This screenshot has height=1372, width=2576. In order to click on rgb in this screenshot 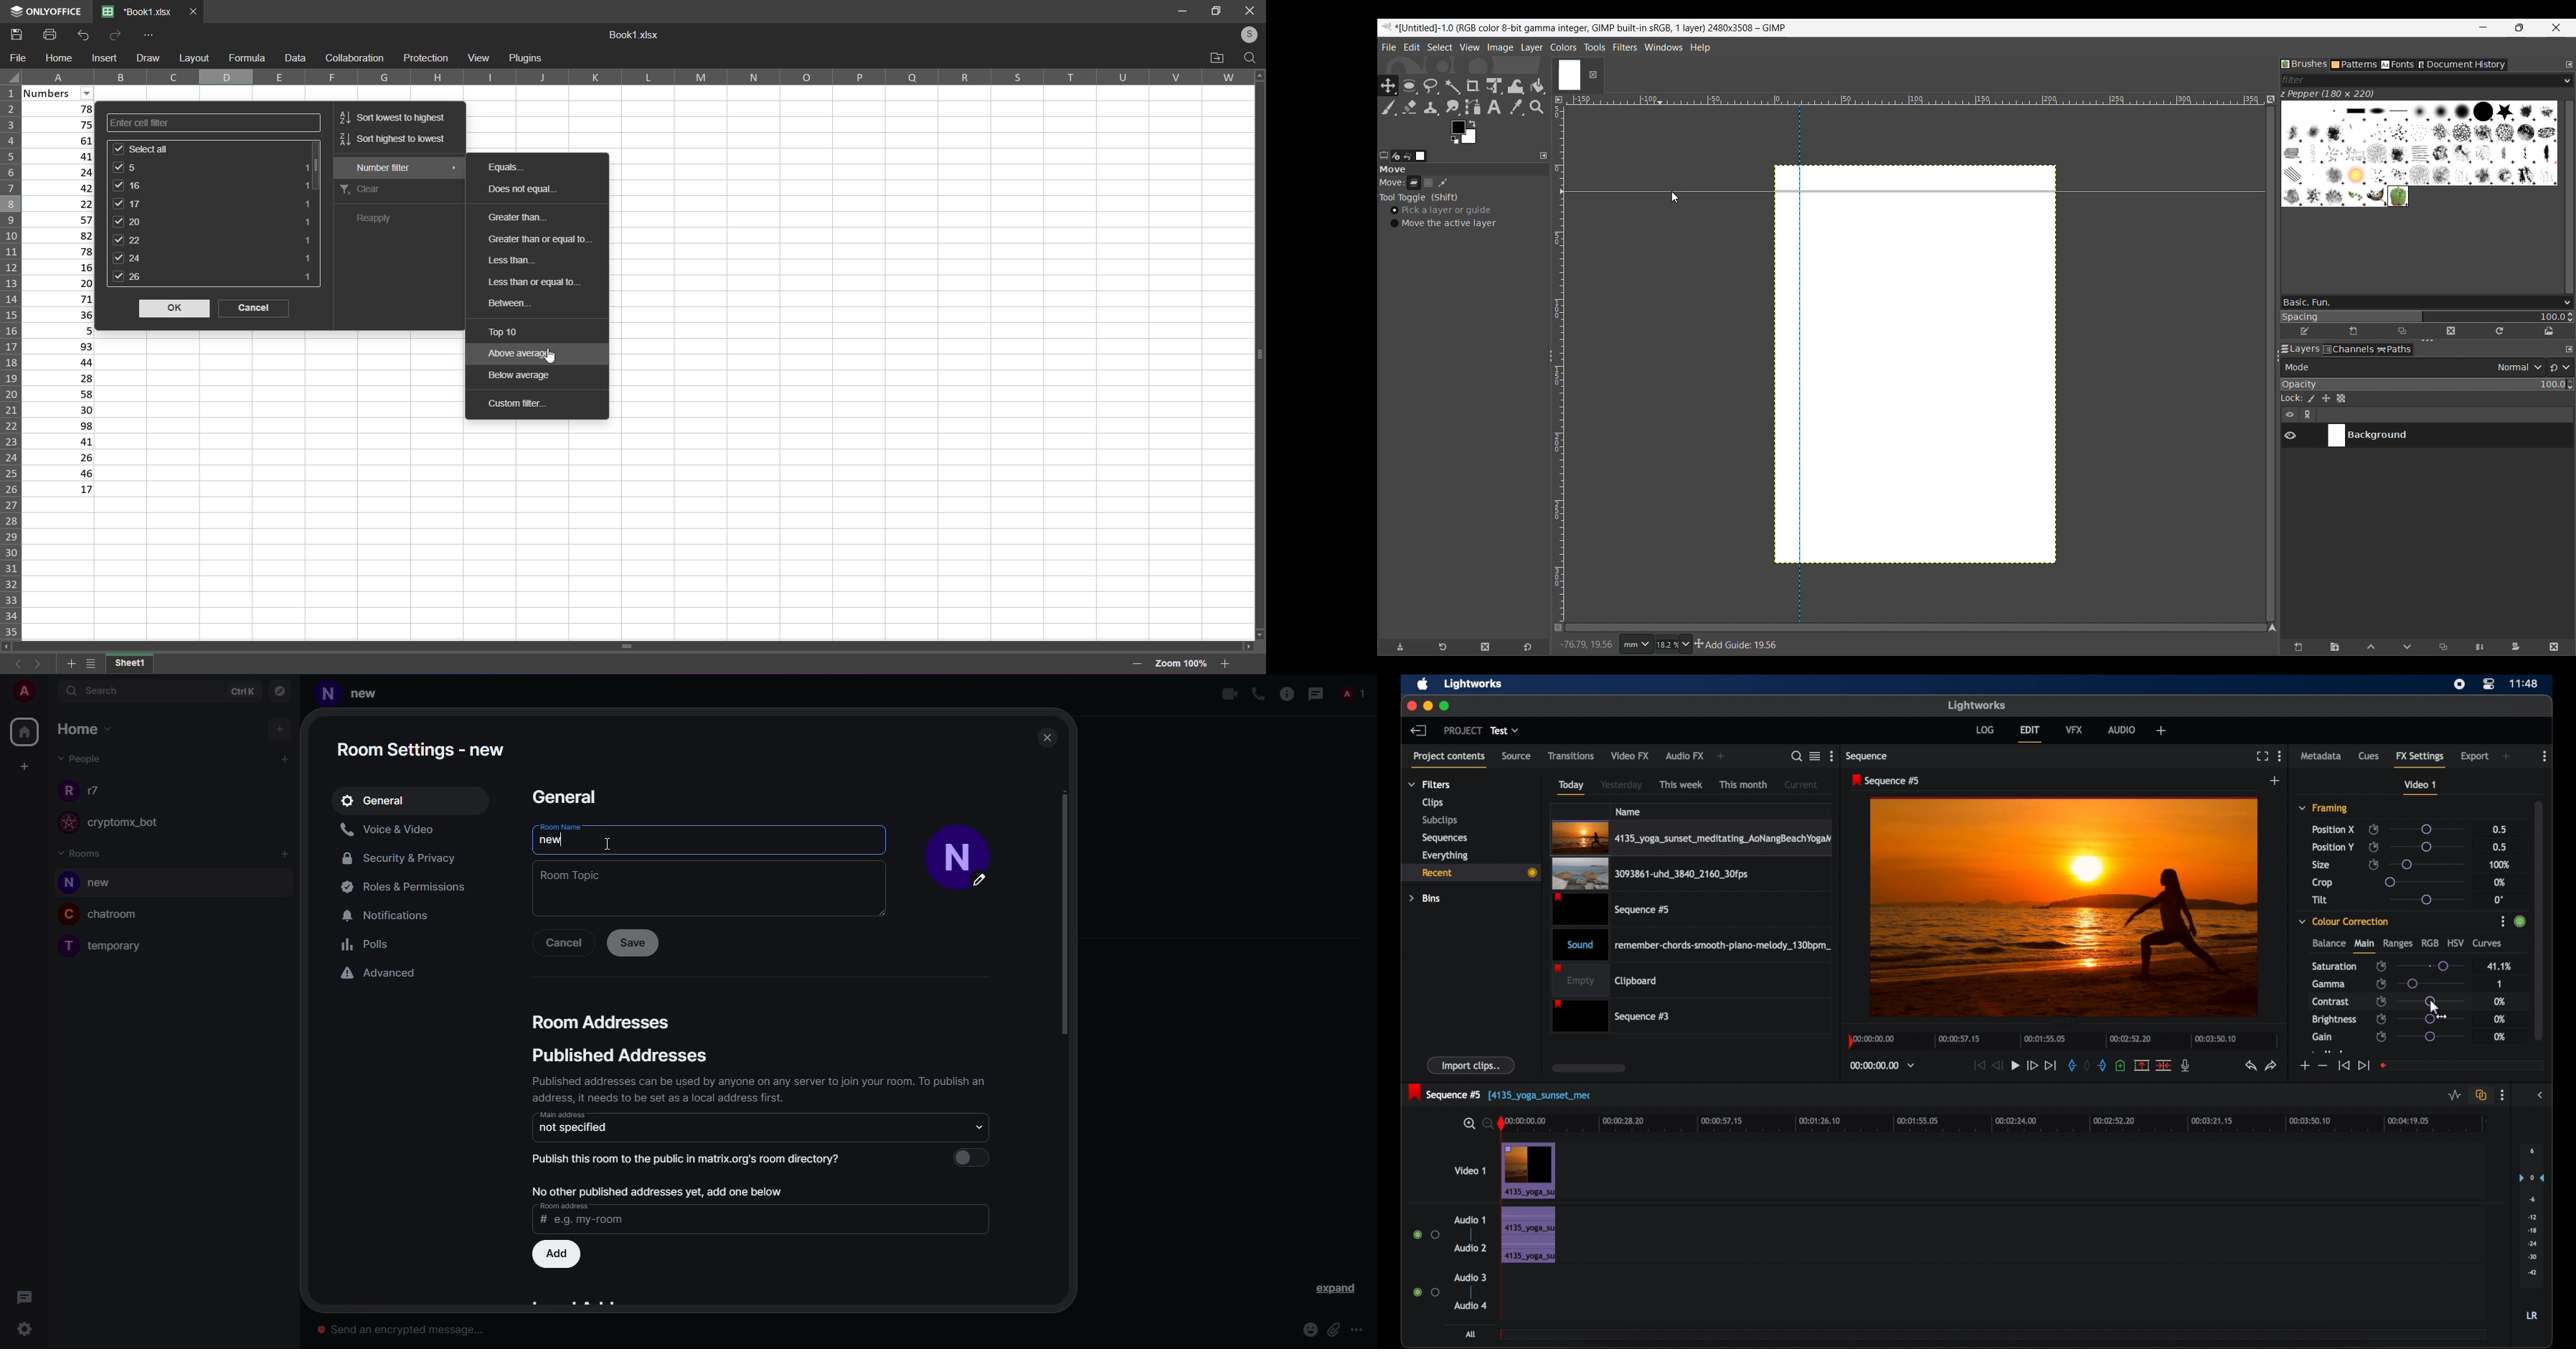, I will do `click(2430, 942)`.